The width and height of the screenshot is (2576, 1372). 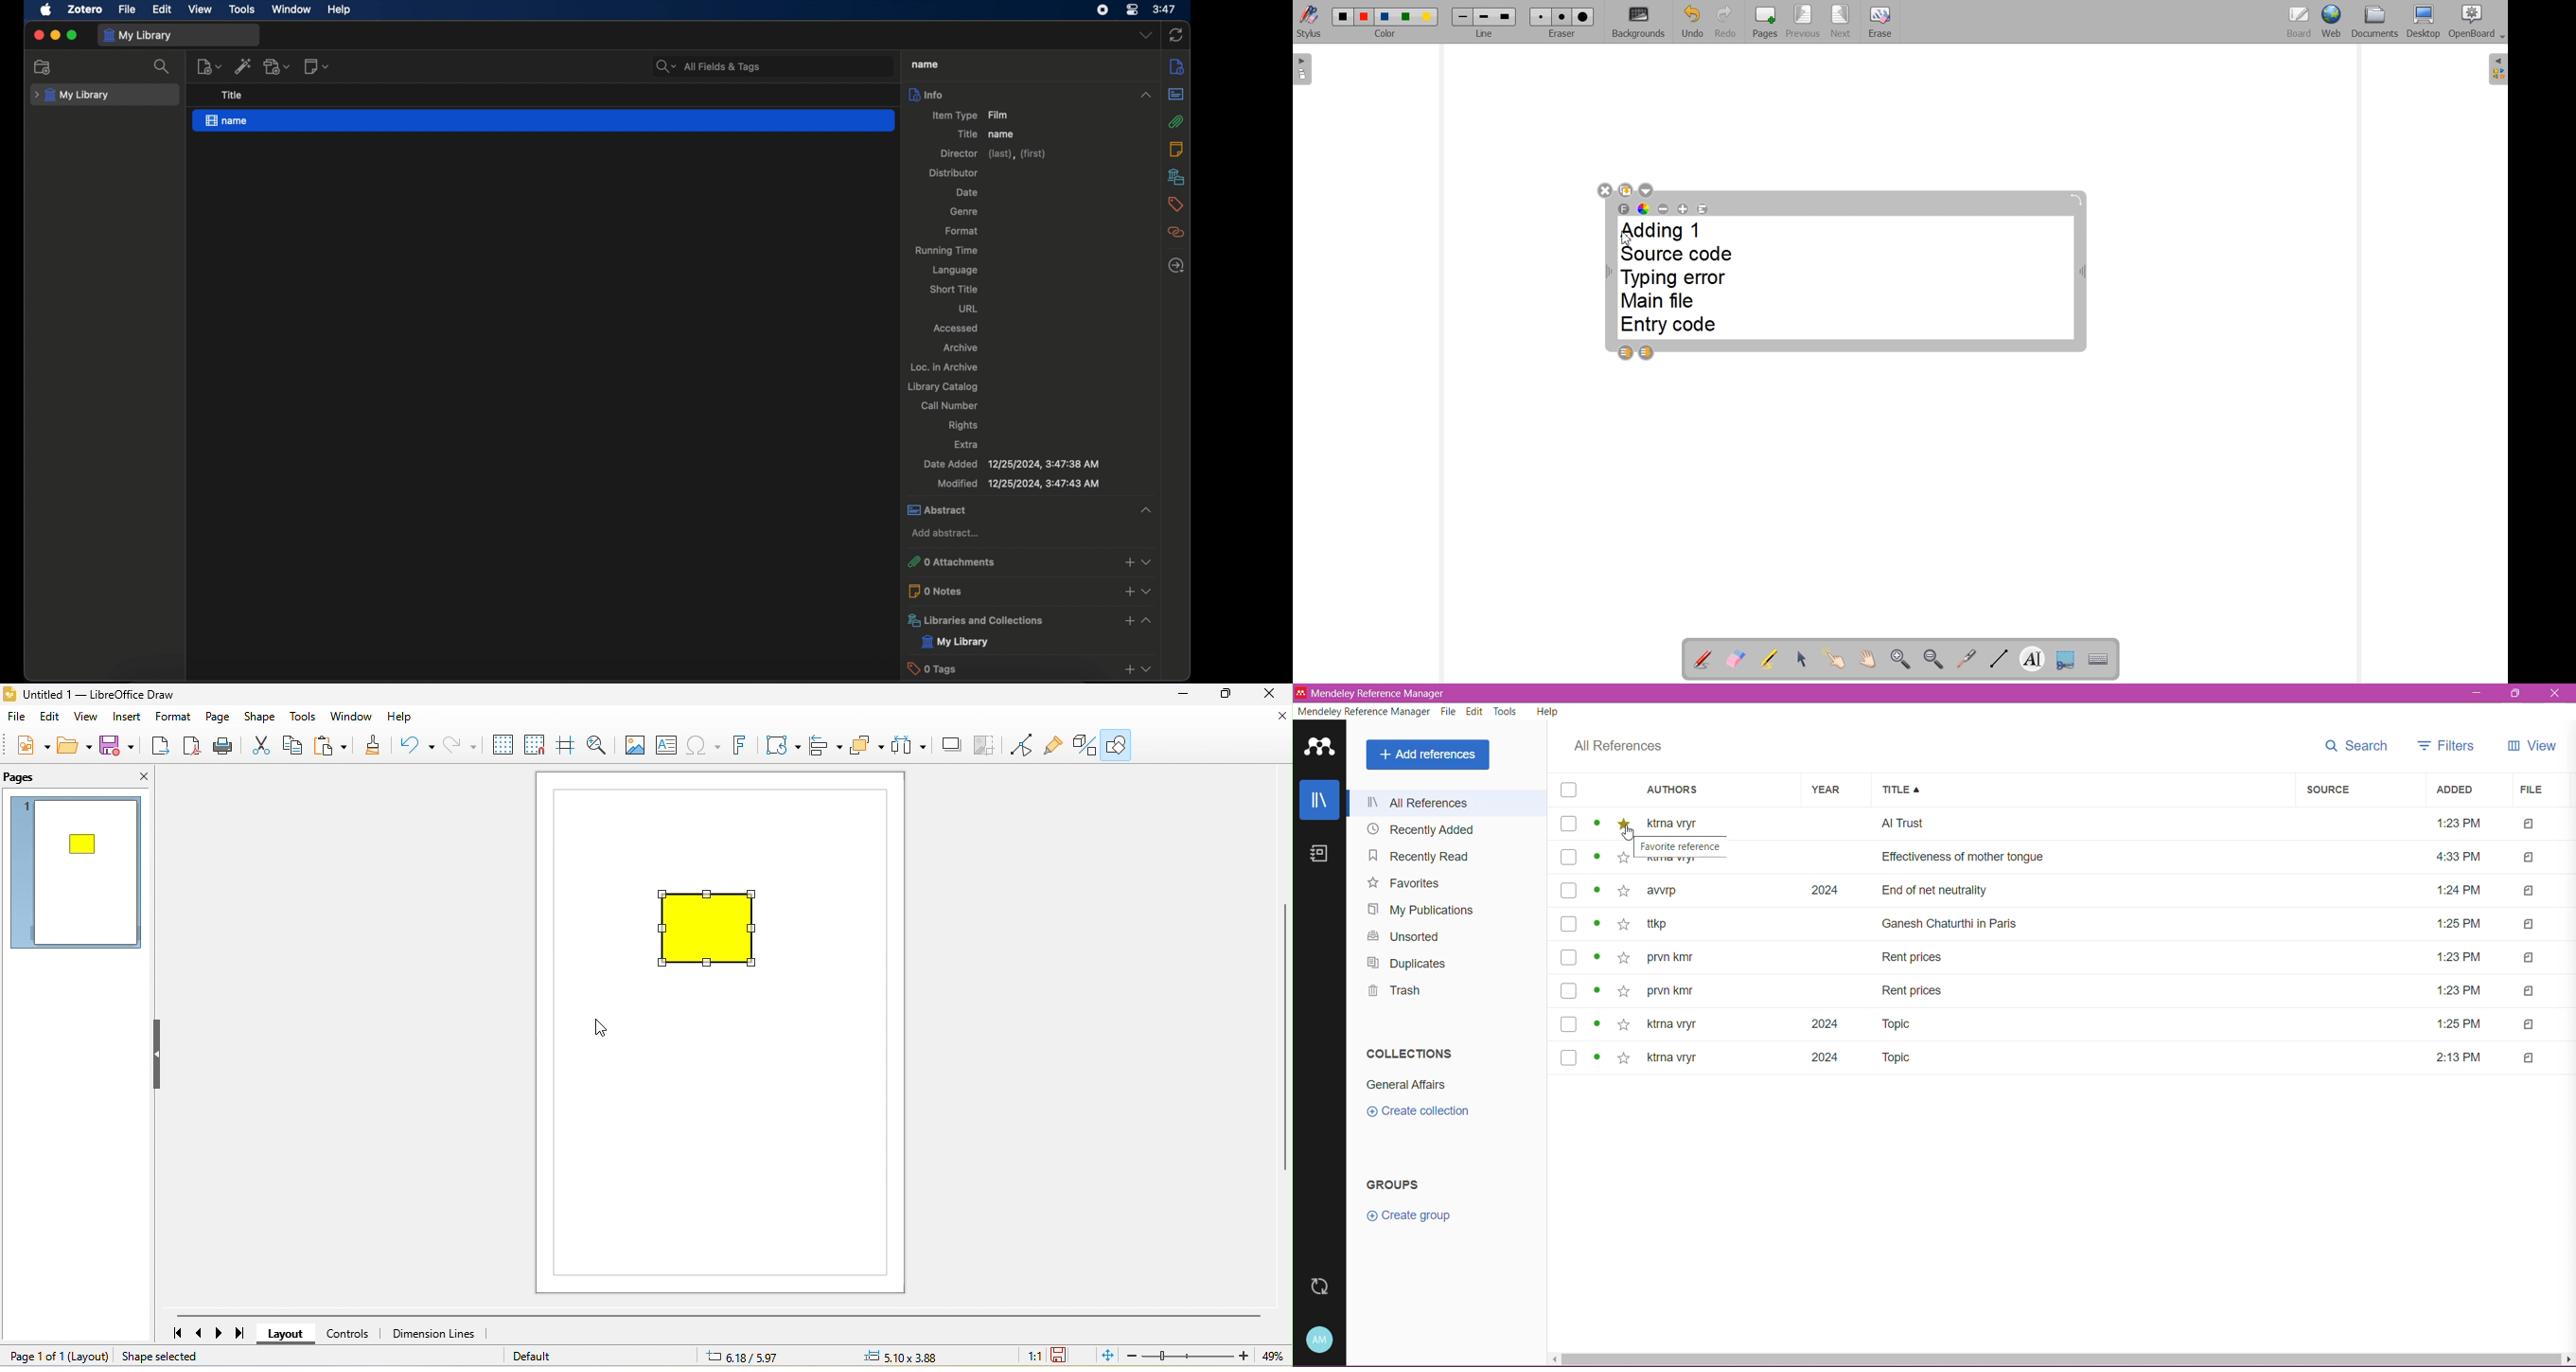 I want to click on crop image, so click(x=989, y=744).